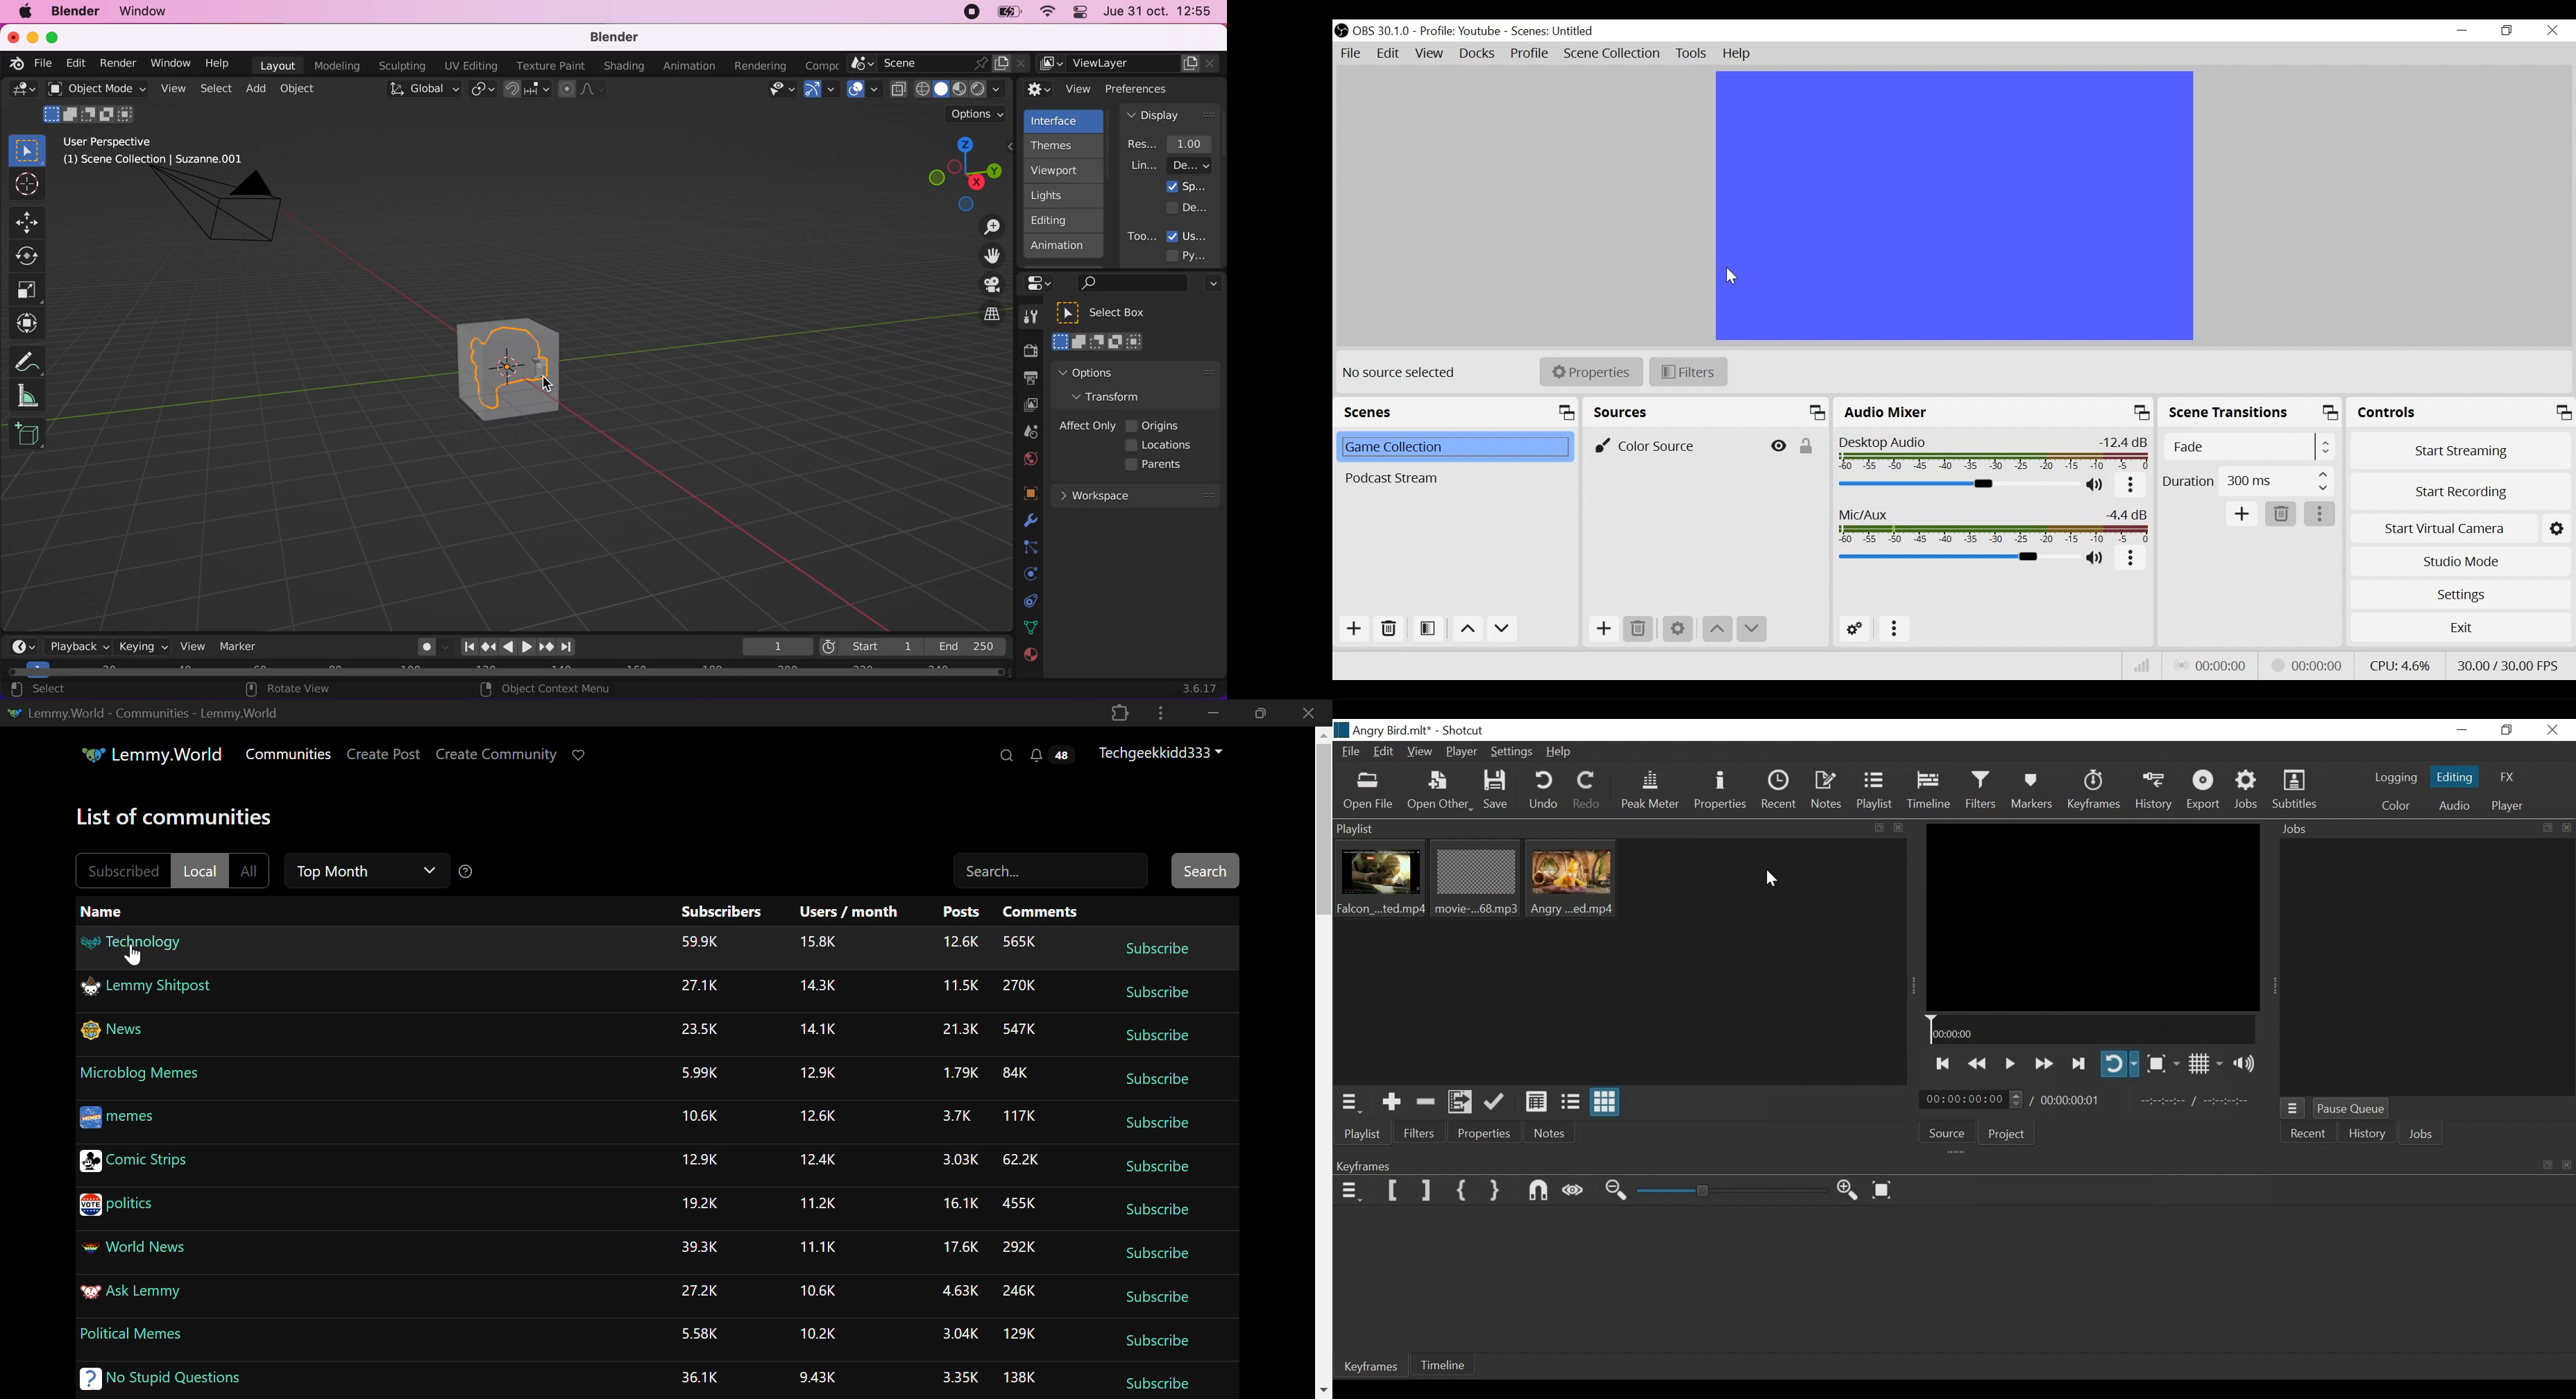 The height and width of the screenshot is (1400, 2576). Describe the element at coordinates (1462, 1103) in the screenshot. I see `Add files to the playlist` at that location.